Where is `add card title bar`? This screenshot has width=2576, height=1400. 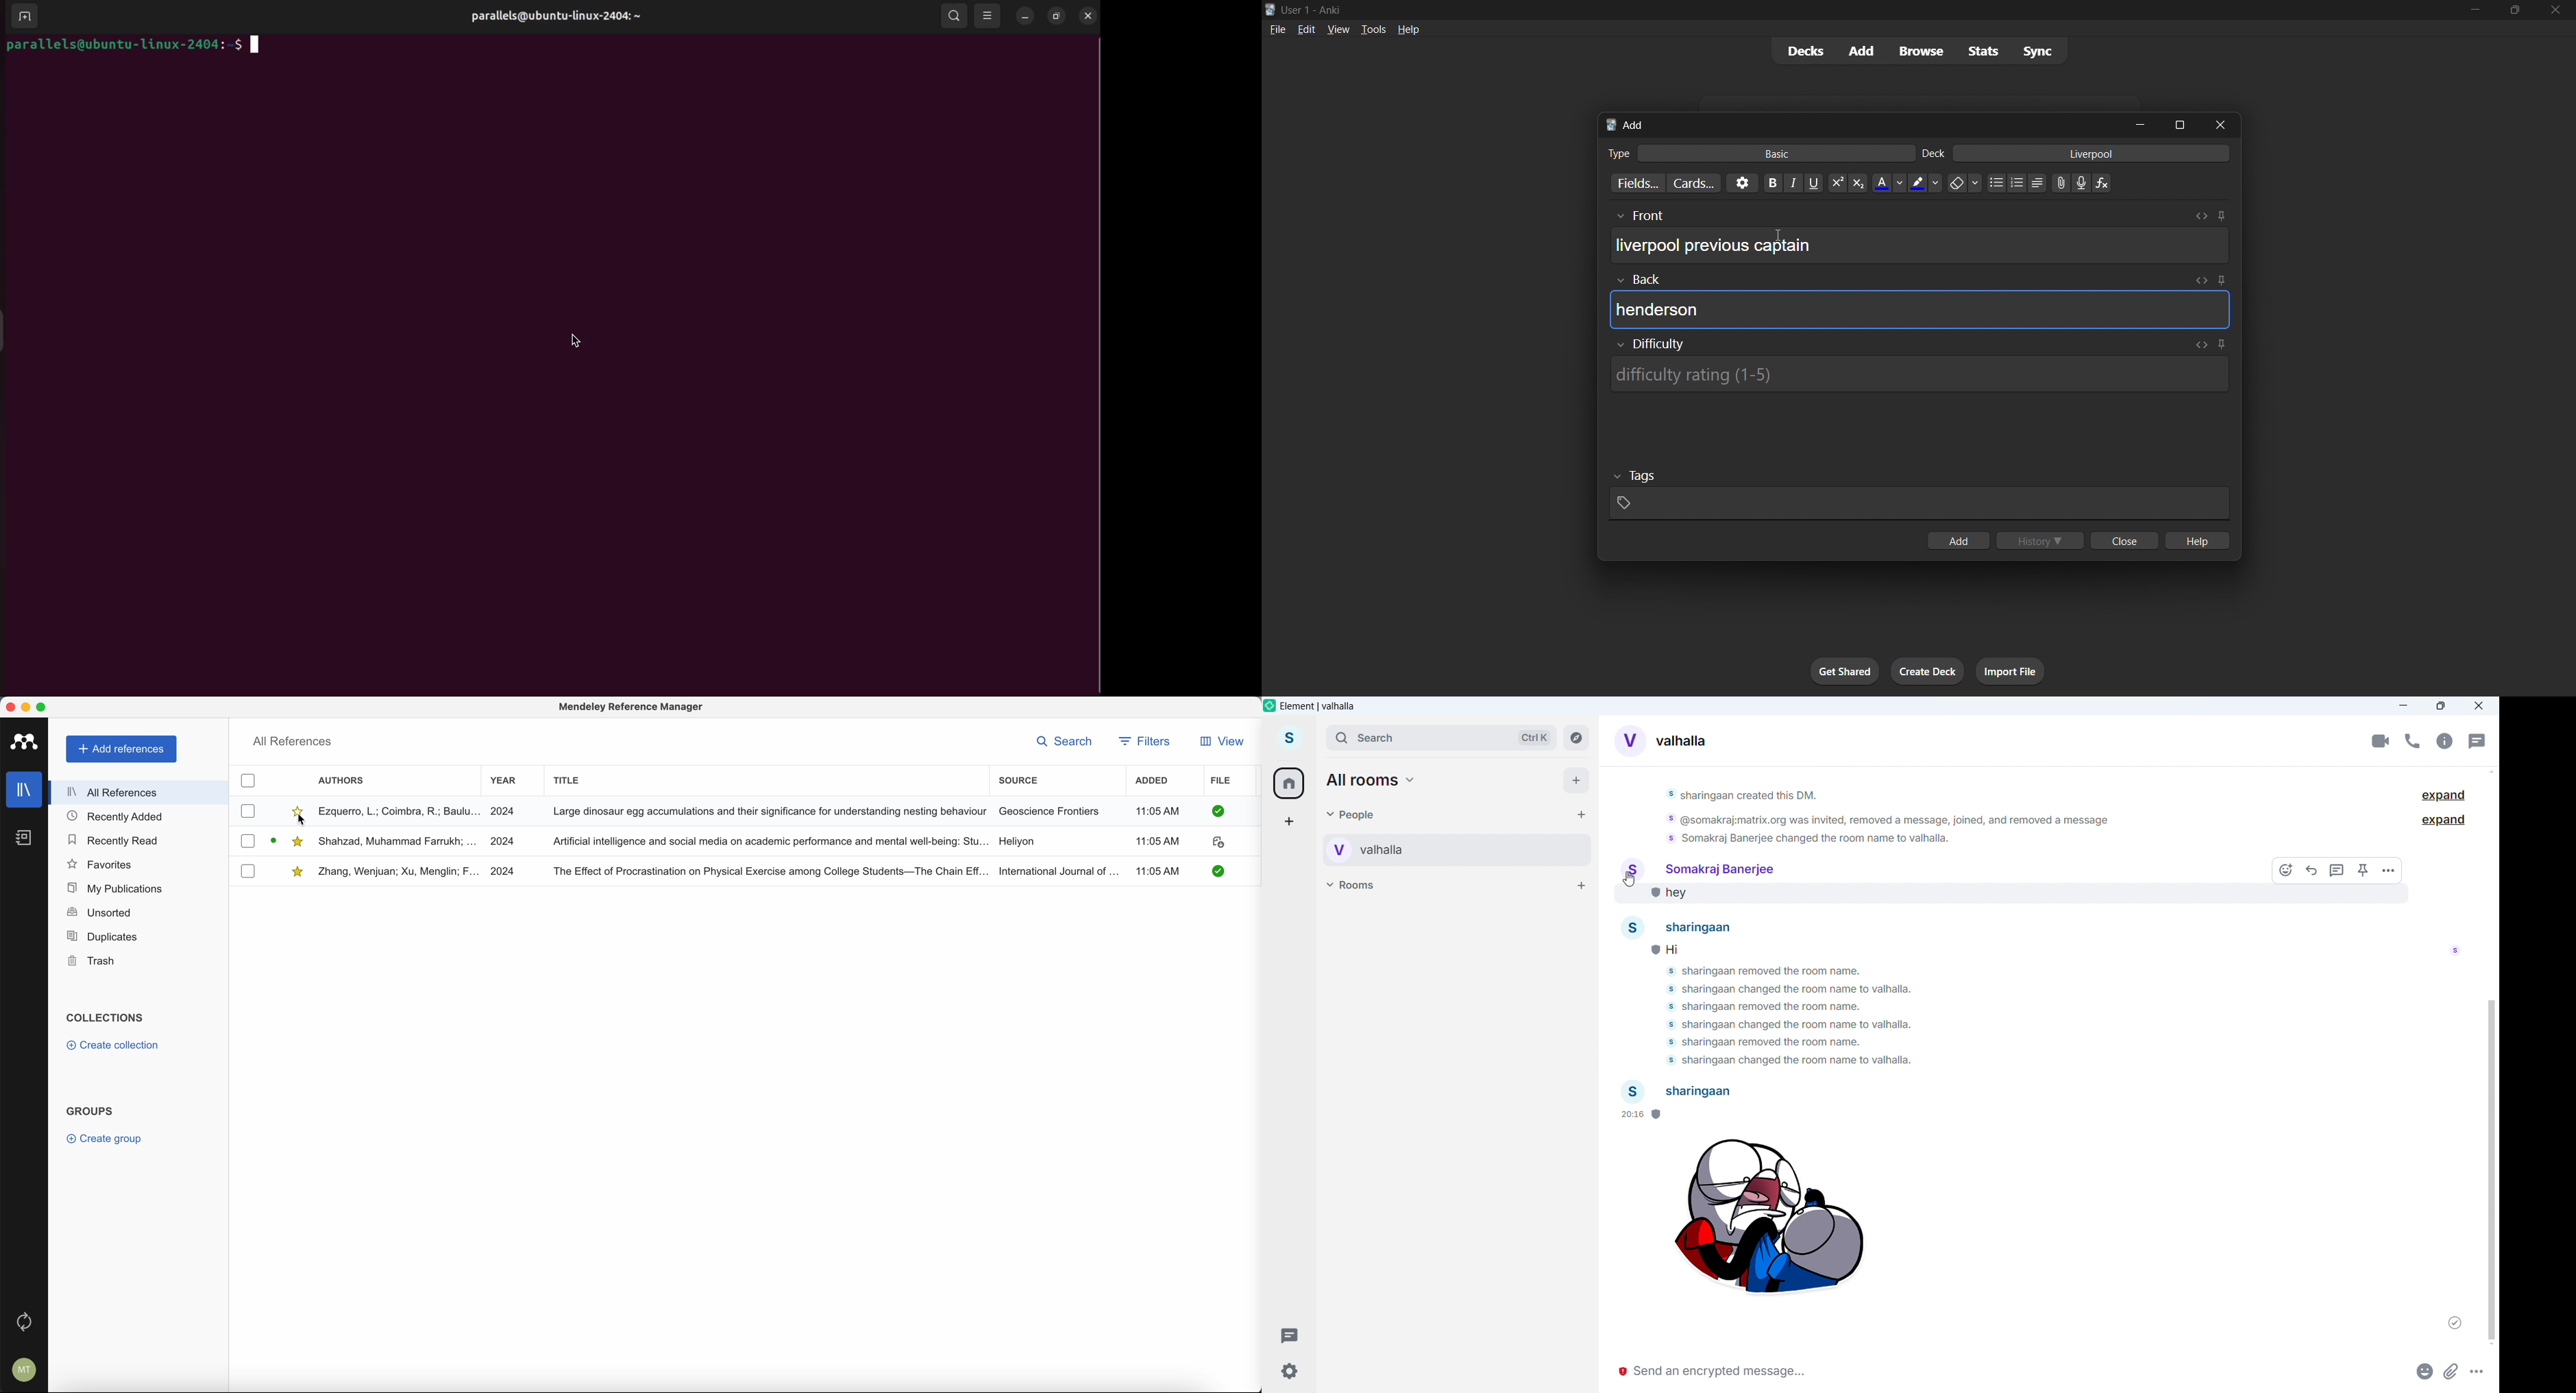
add card title bar is located at coordinates (1861, 123).